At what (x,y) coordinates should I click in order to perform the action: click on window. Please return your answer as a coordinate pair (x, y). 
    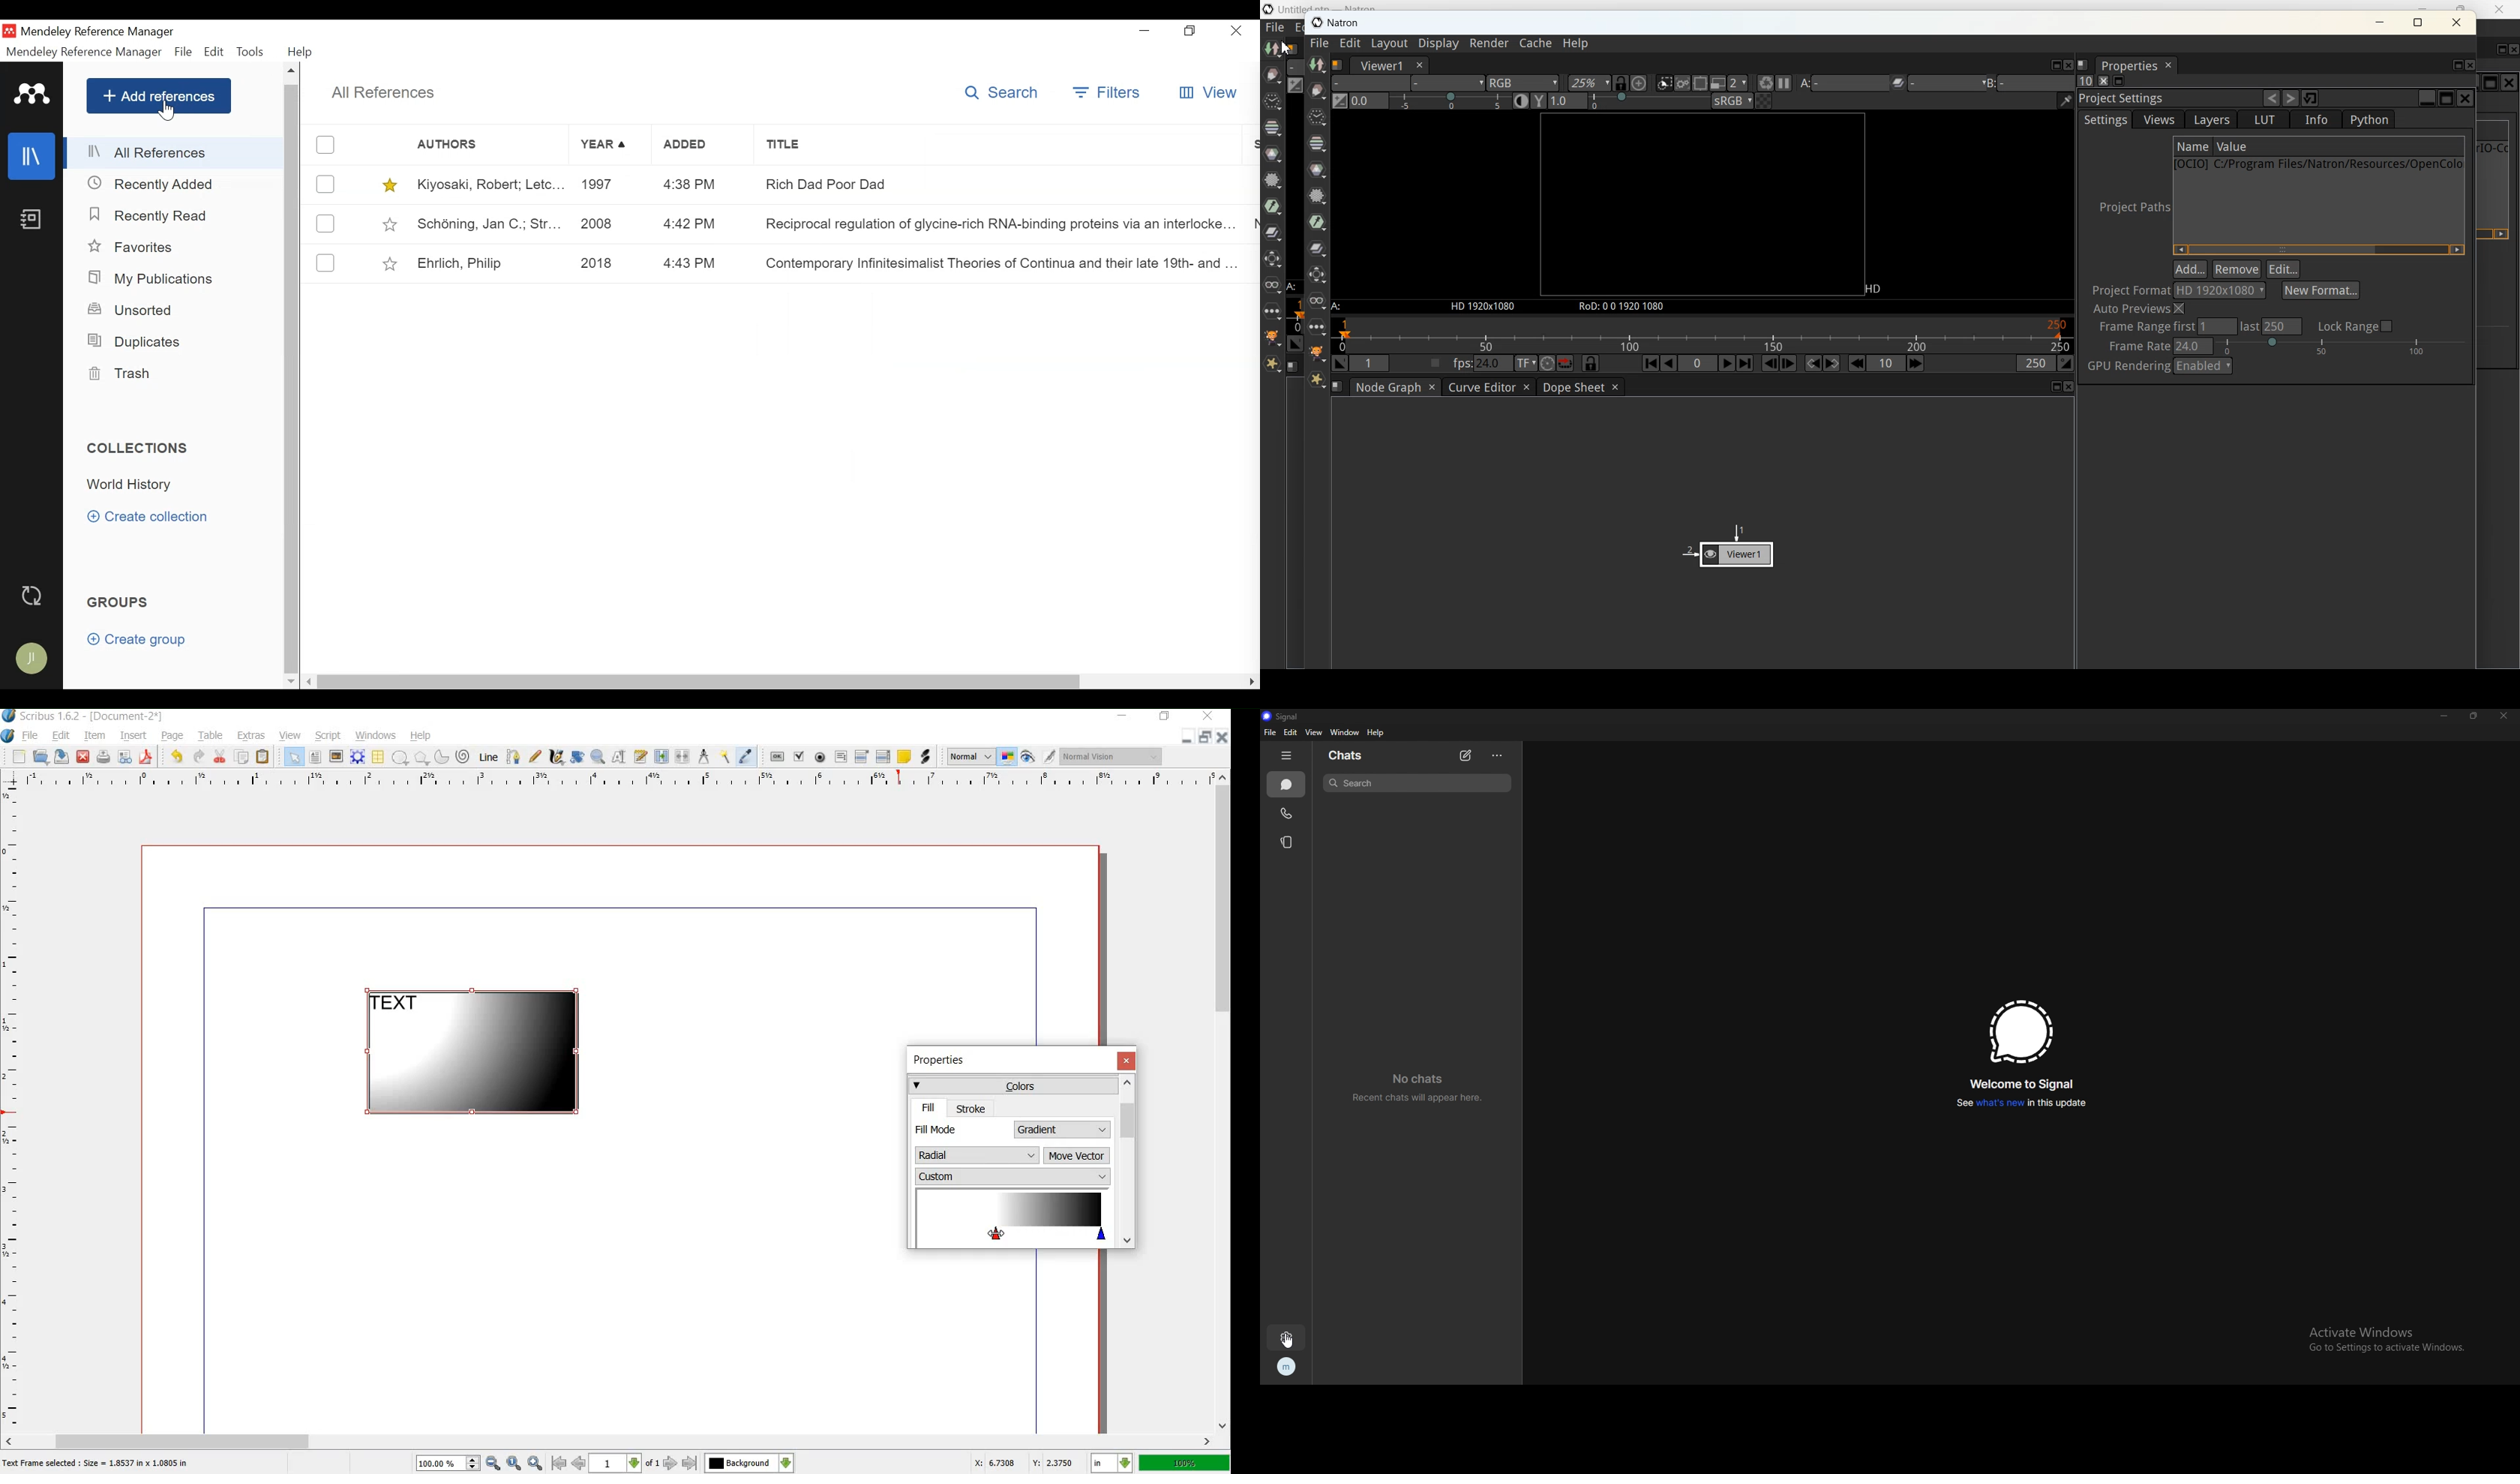
    Looking at the image, I should click on (1347, 732).